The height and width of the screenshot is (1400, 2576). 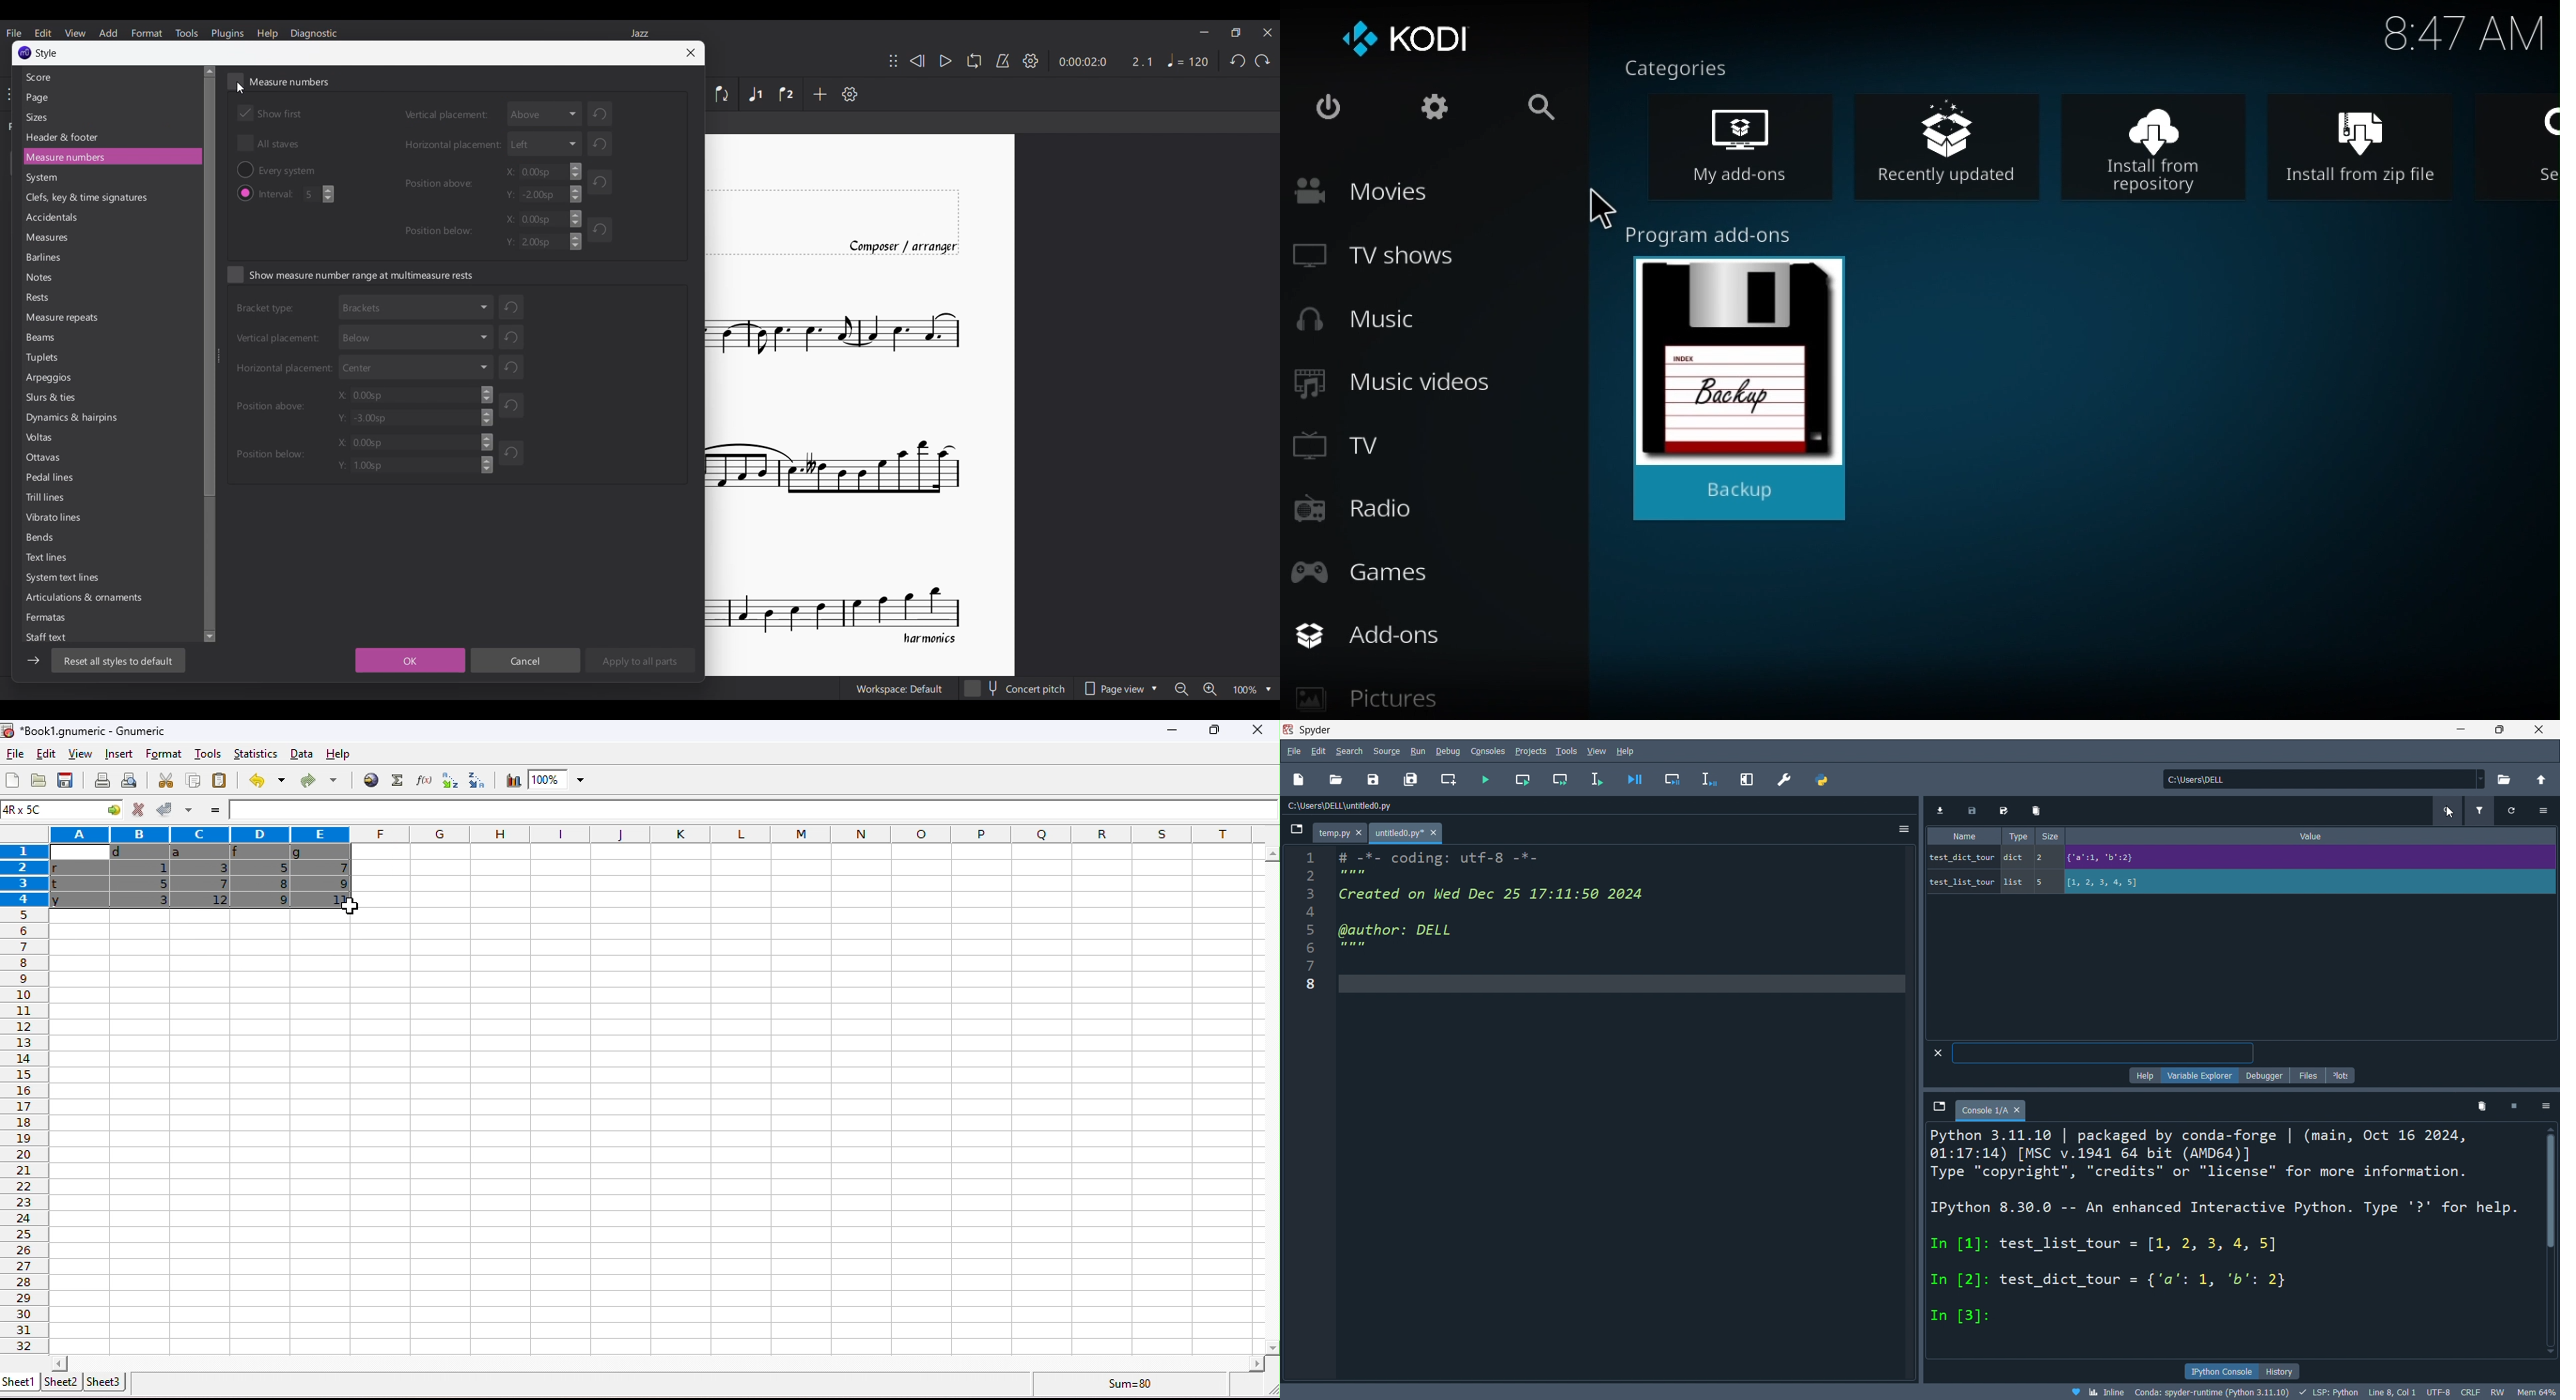 What do you see at coordinates (1972, 809) in the screenshot?
I see `save` at bounding box center [1972, 809].